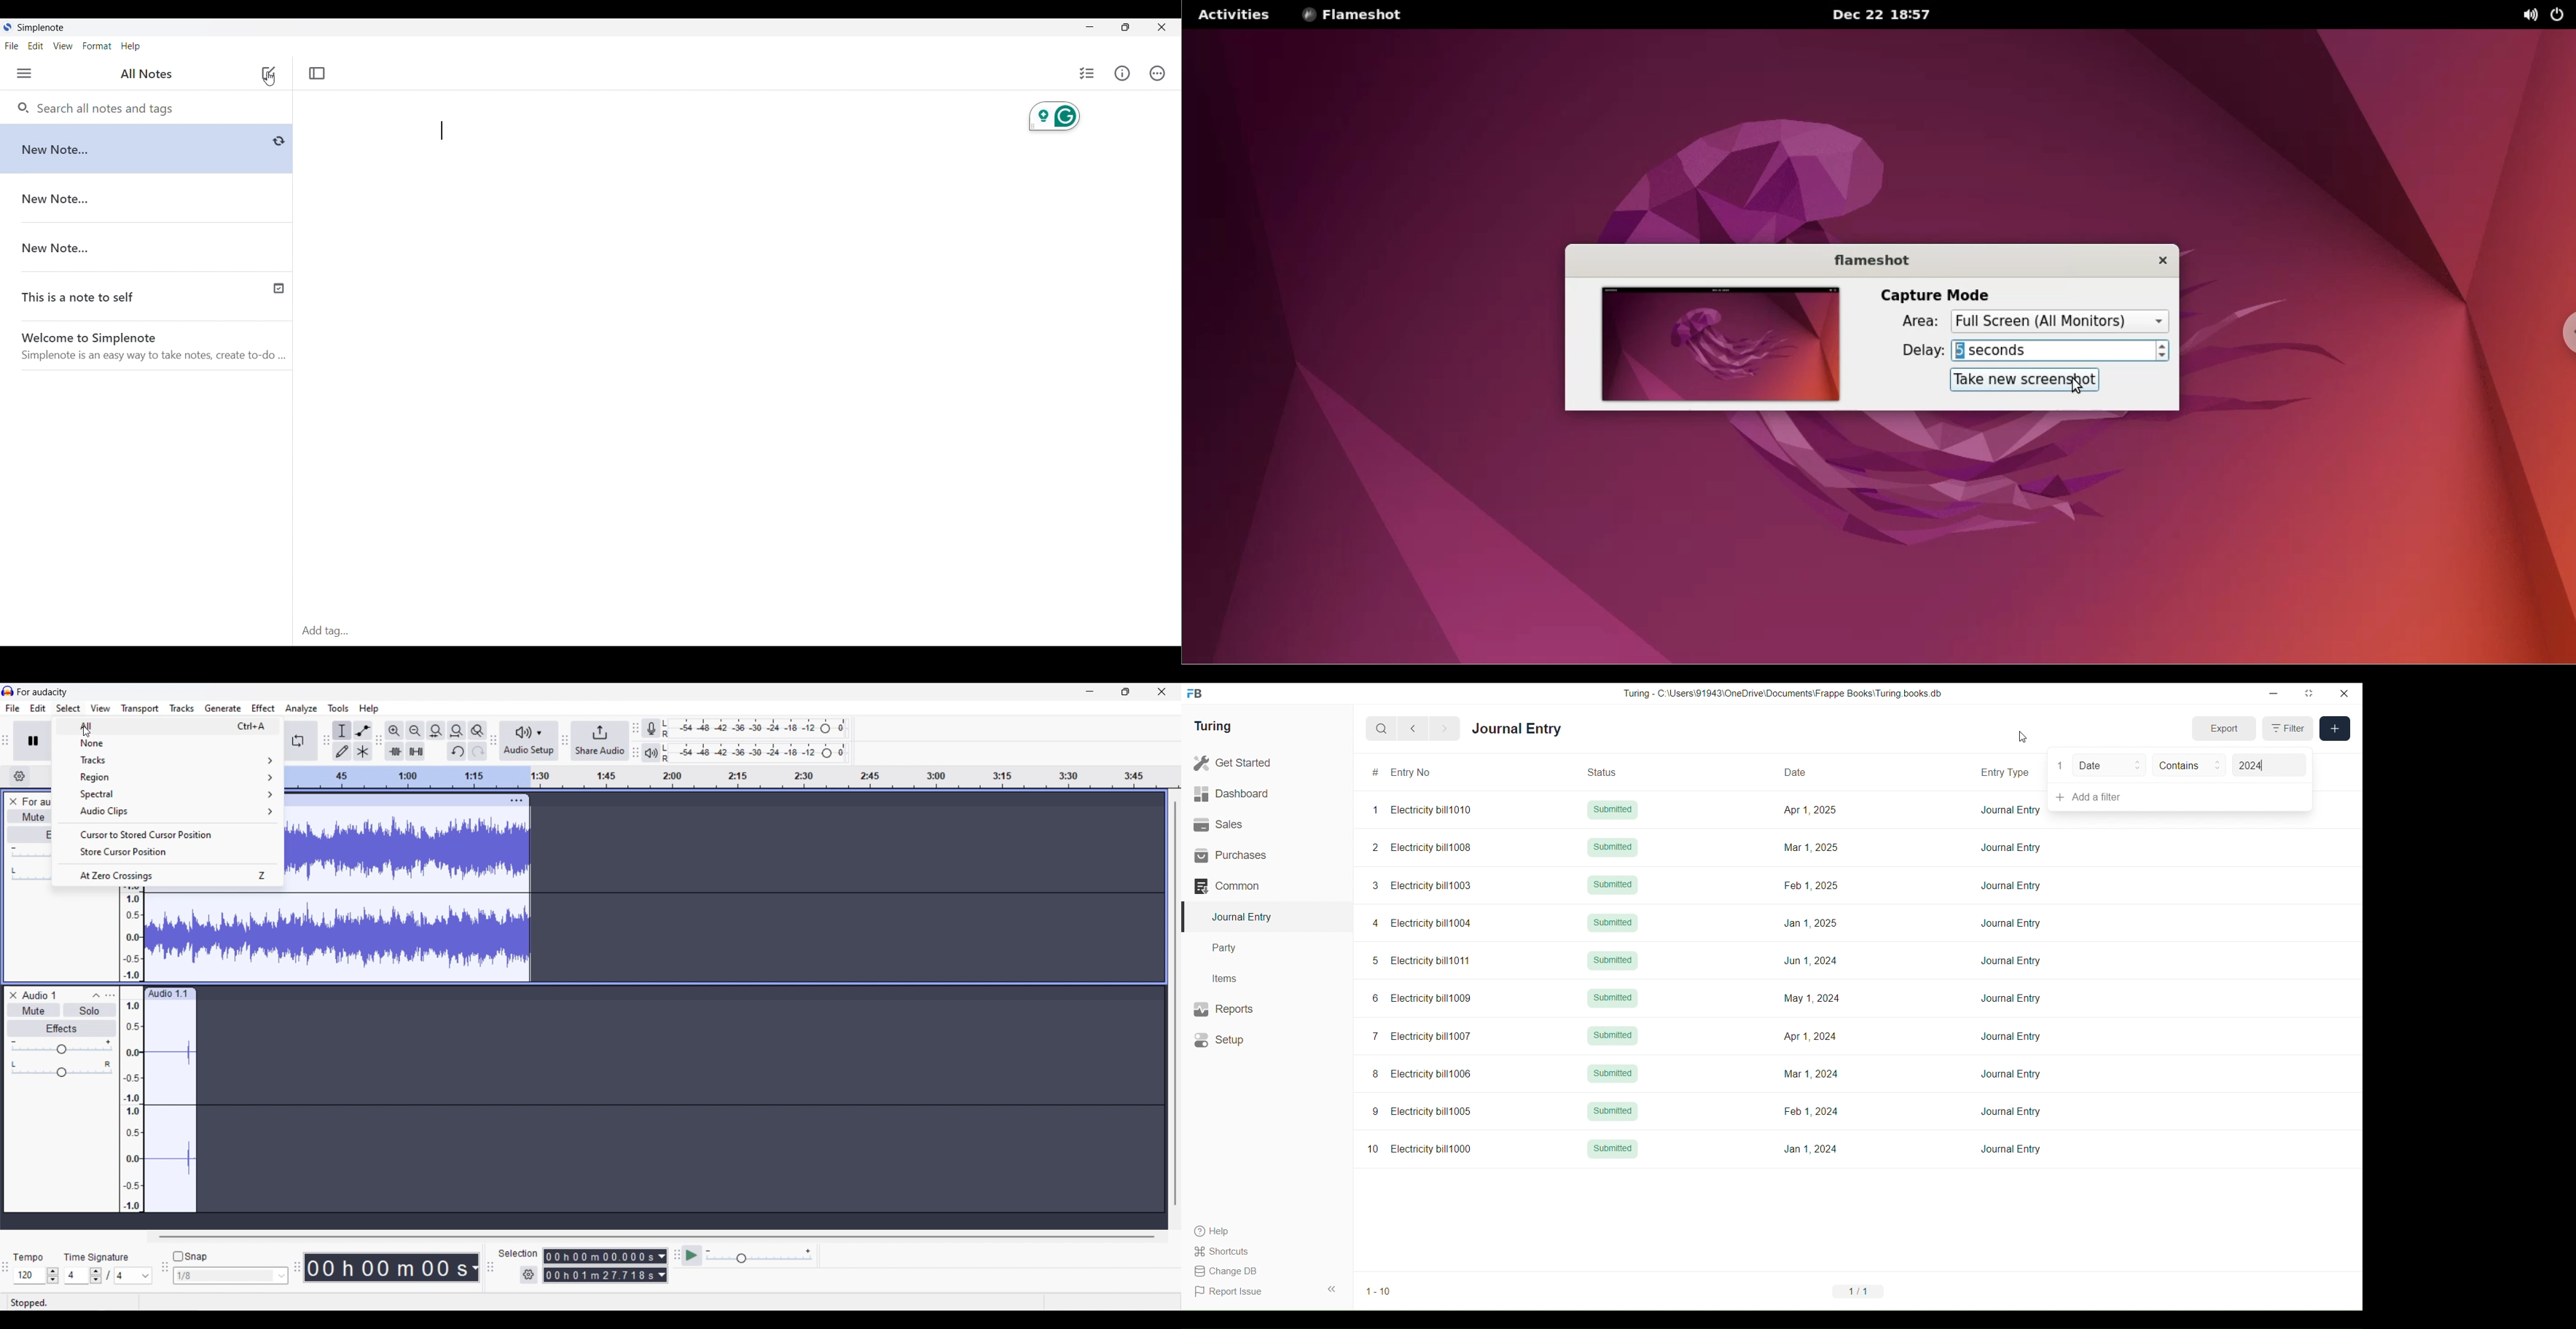  What do you see at coordinates (1087, 73) in the screenshot?
I see `Insert checklist` at bounding box center [1087, 73].